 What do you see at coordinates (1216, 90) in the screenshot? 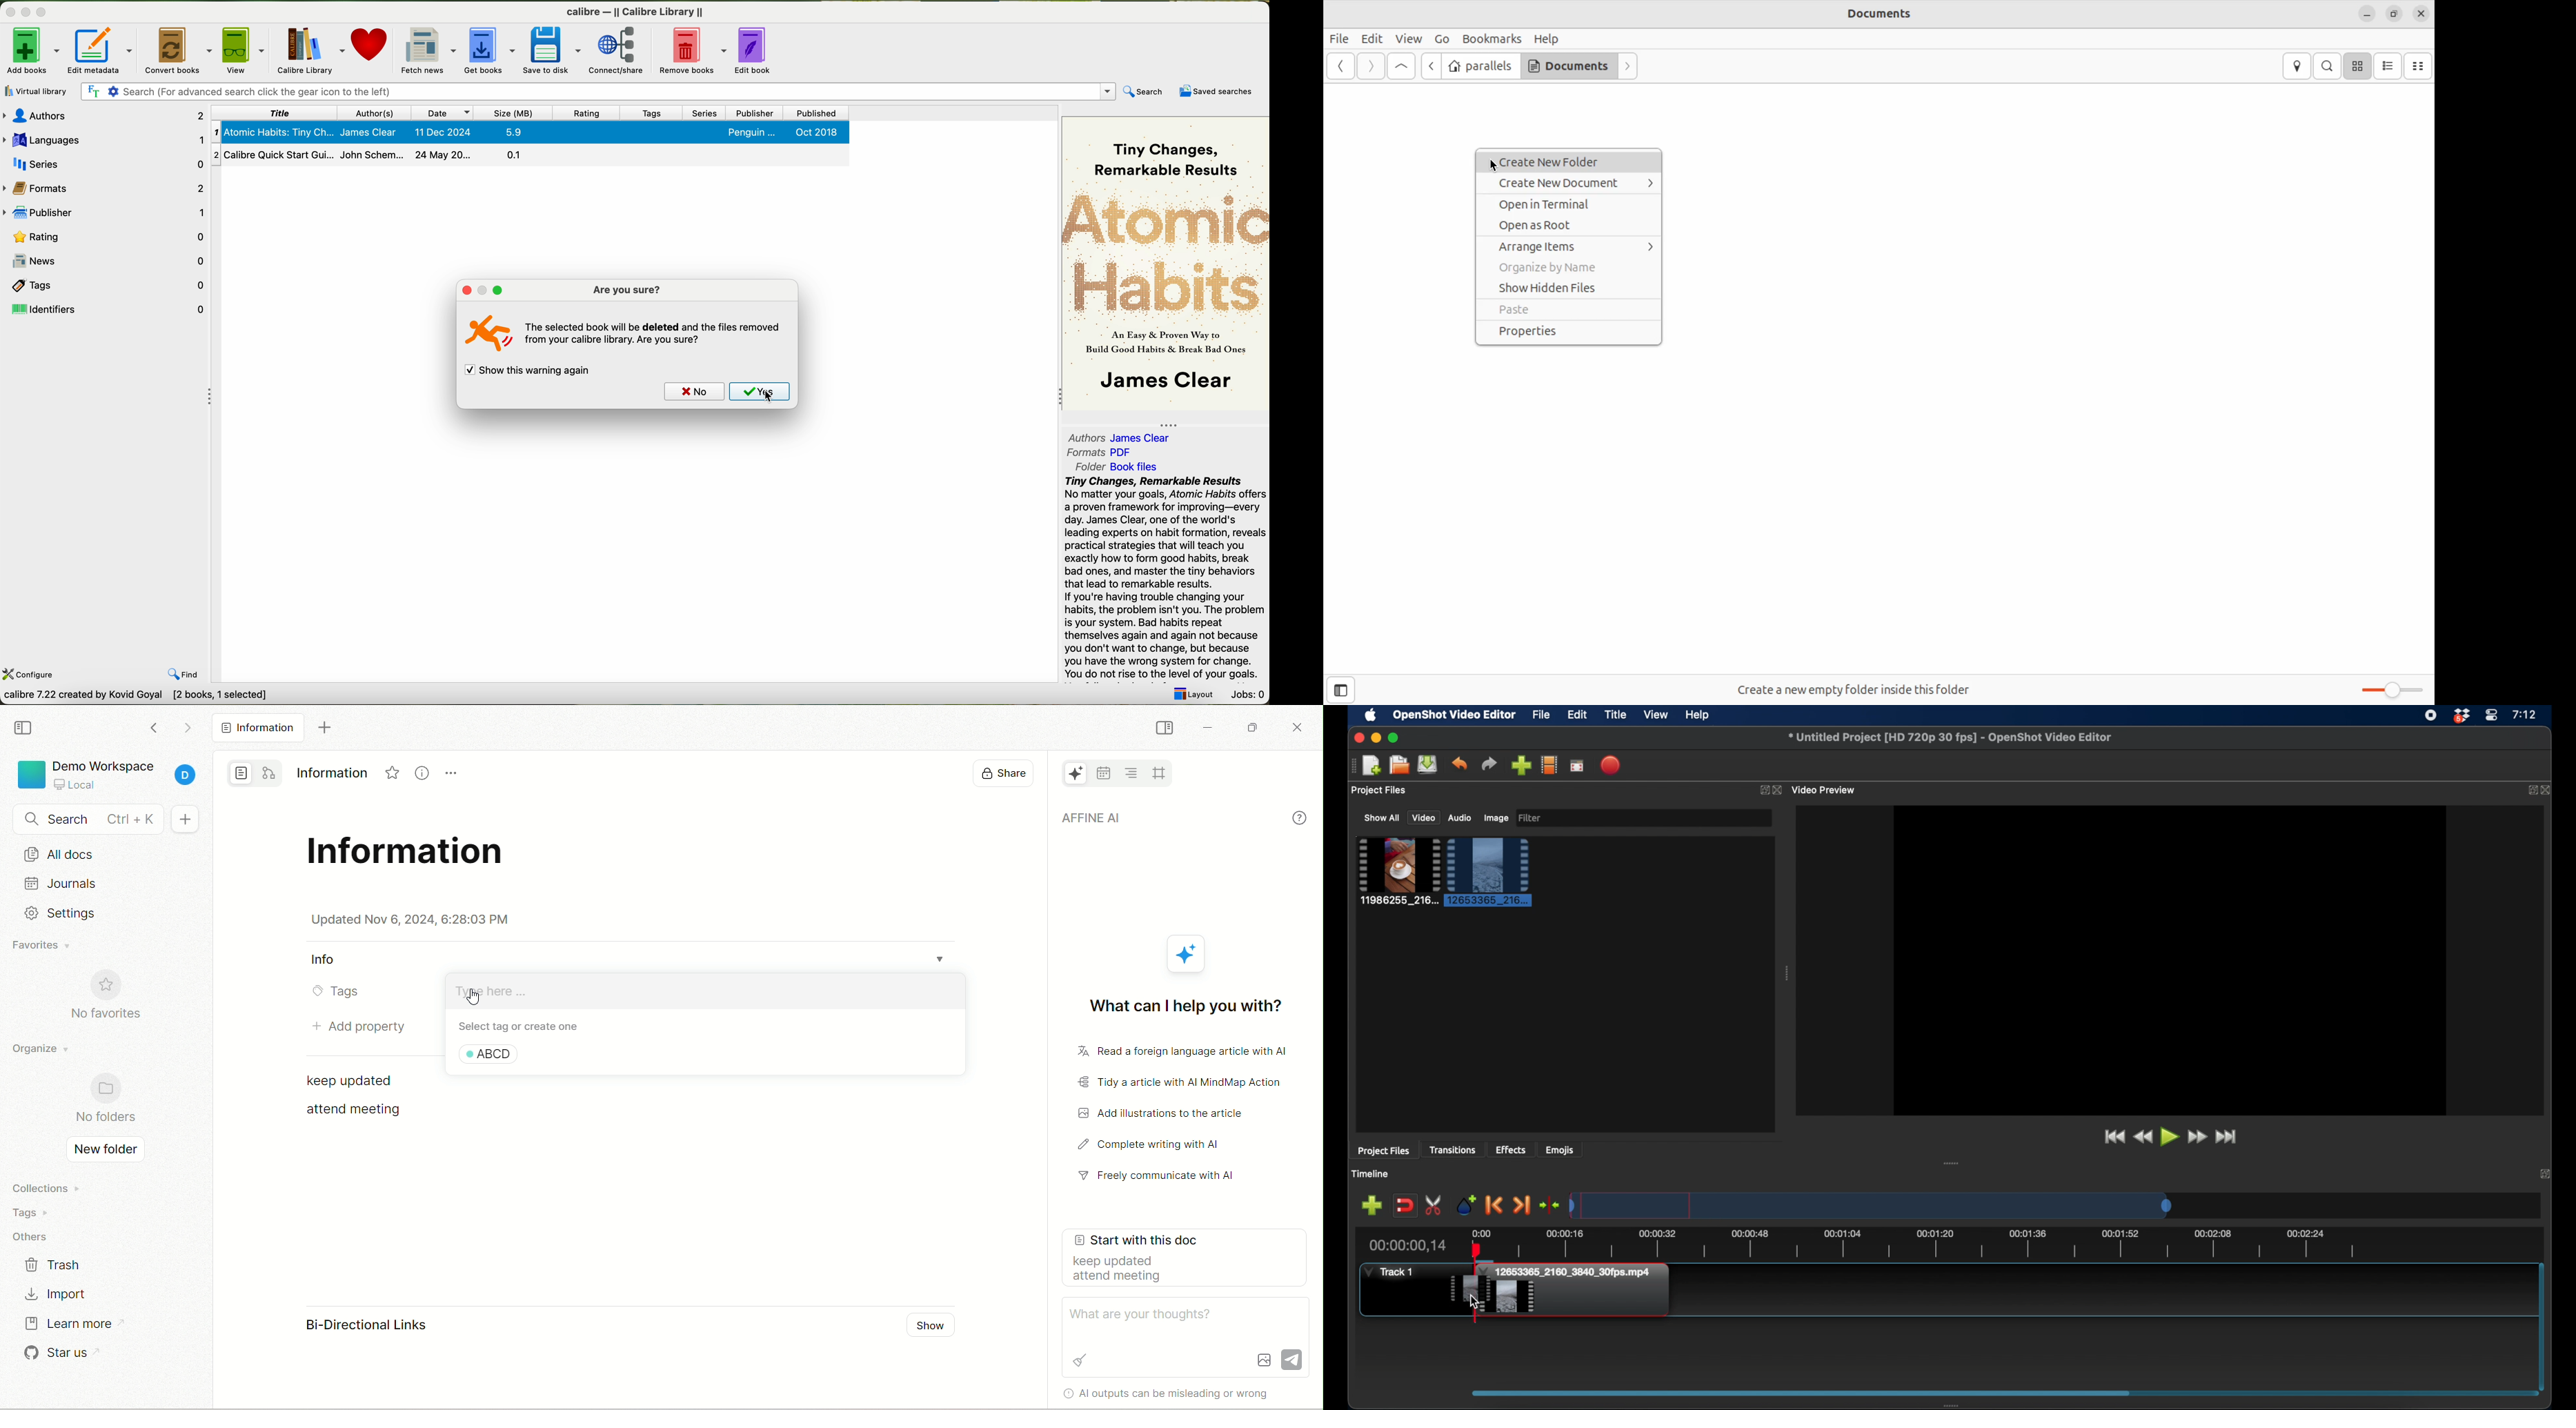
I see `saved searches` at bounding box center [1216, 90].